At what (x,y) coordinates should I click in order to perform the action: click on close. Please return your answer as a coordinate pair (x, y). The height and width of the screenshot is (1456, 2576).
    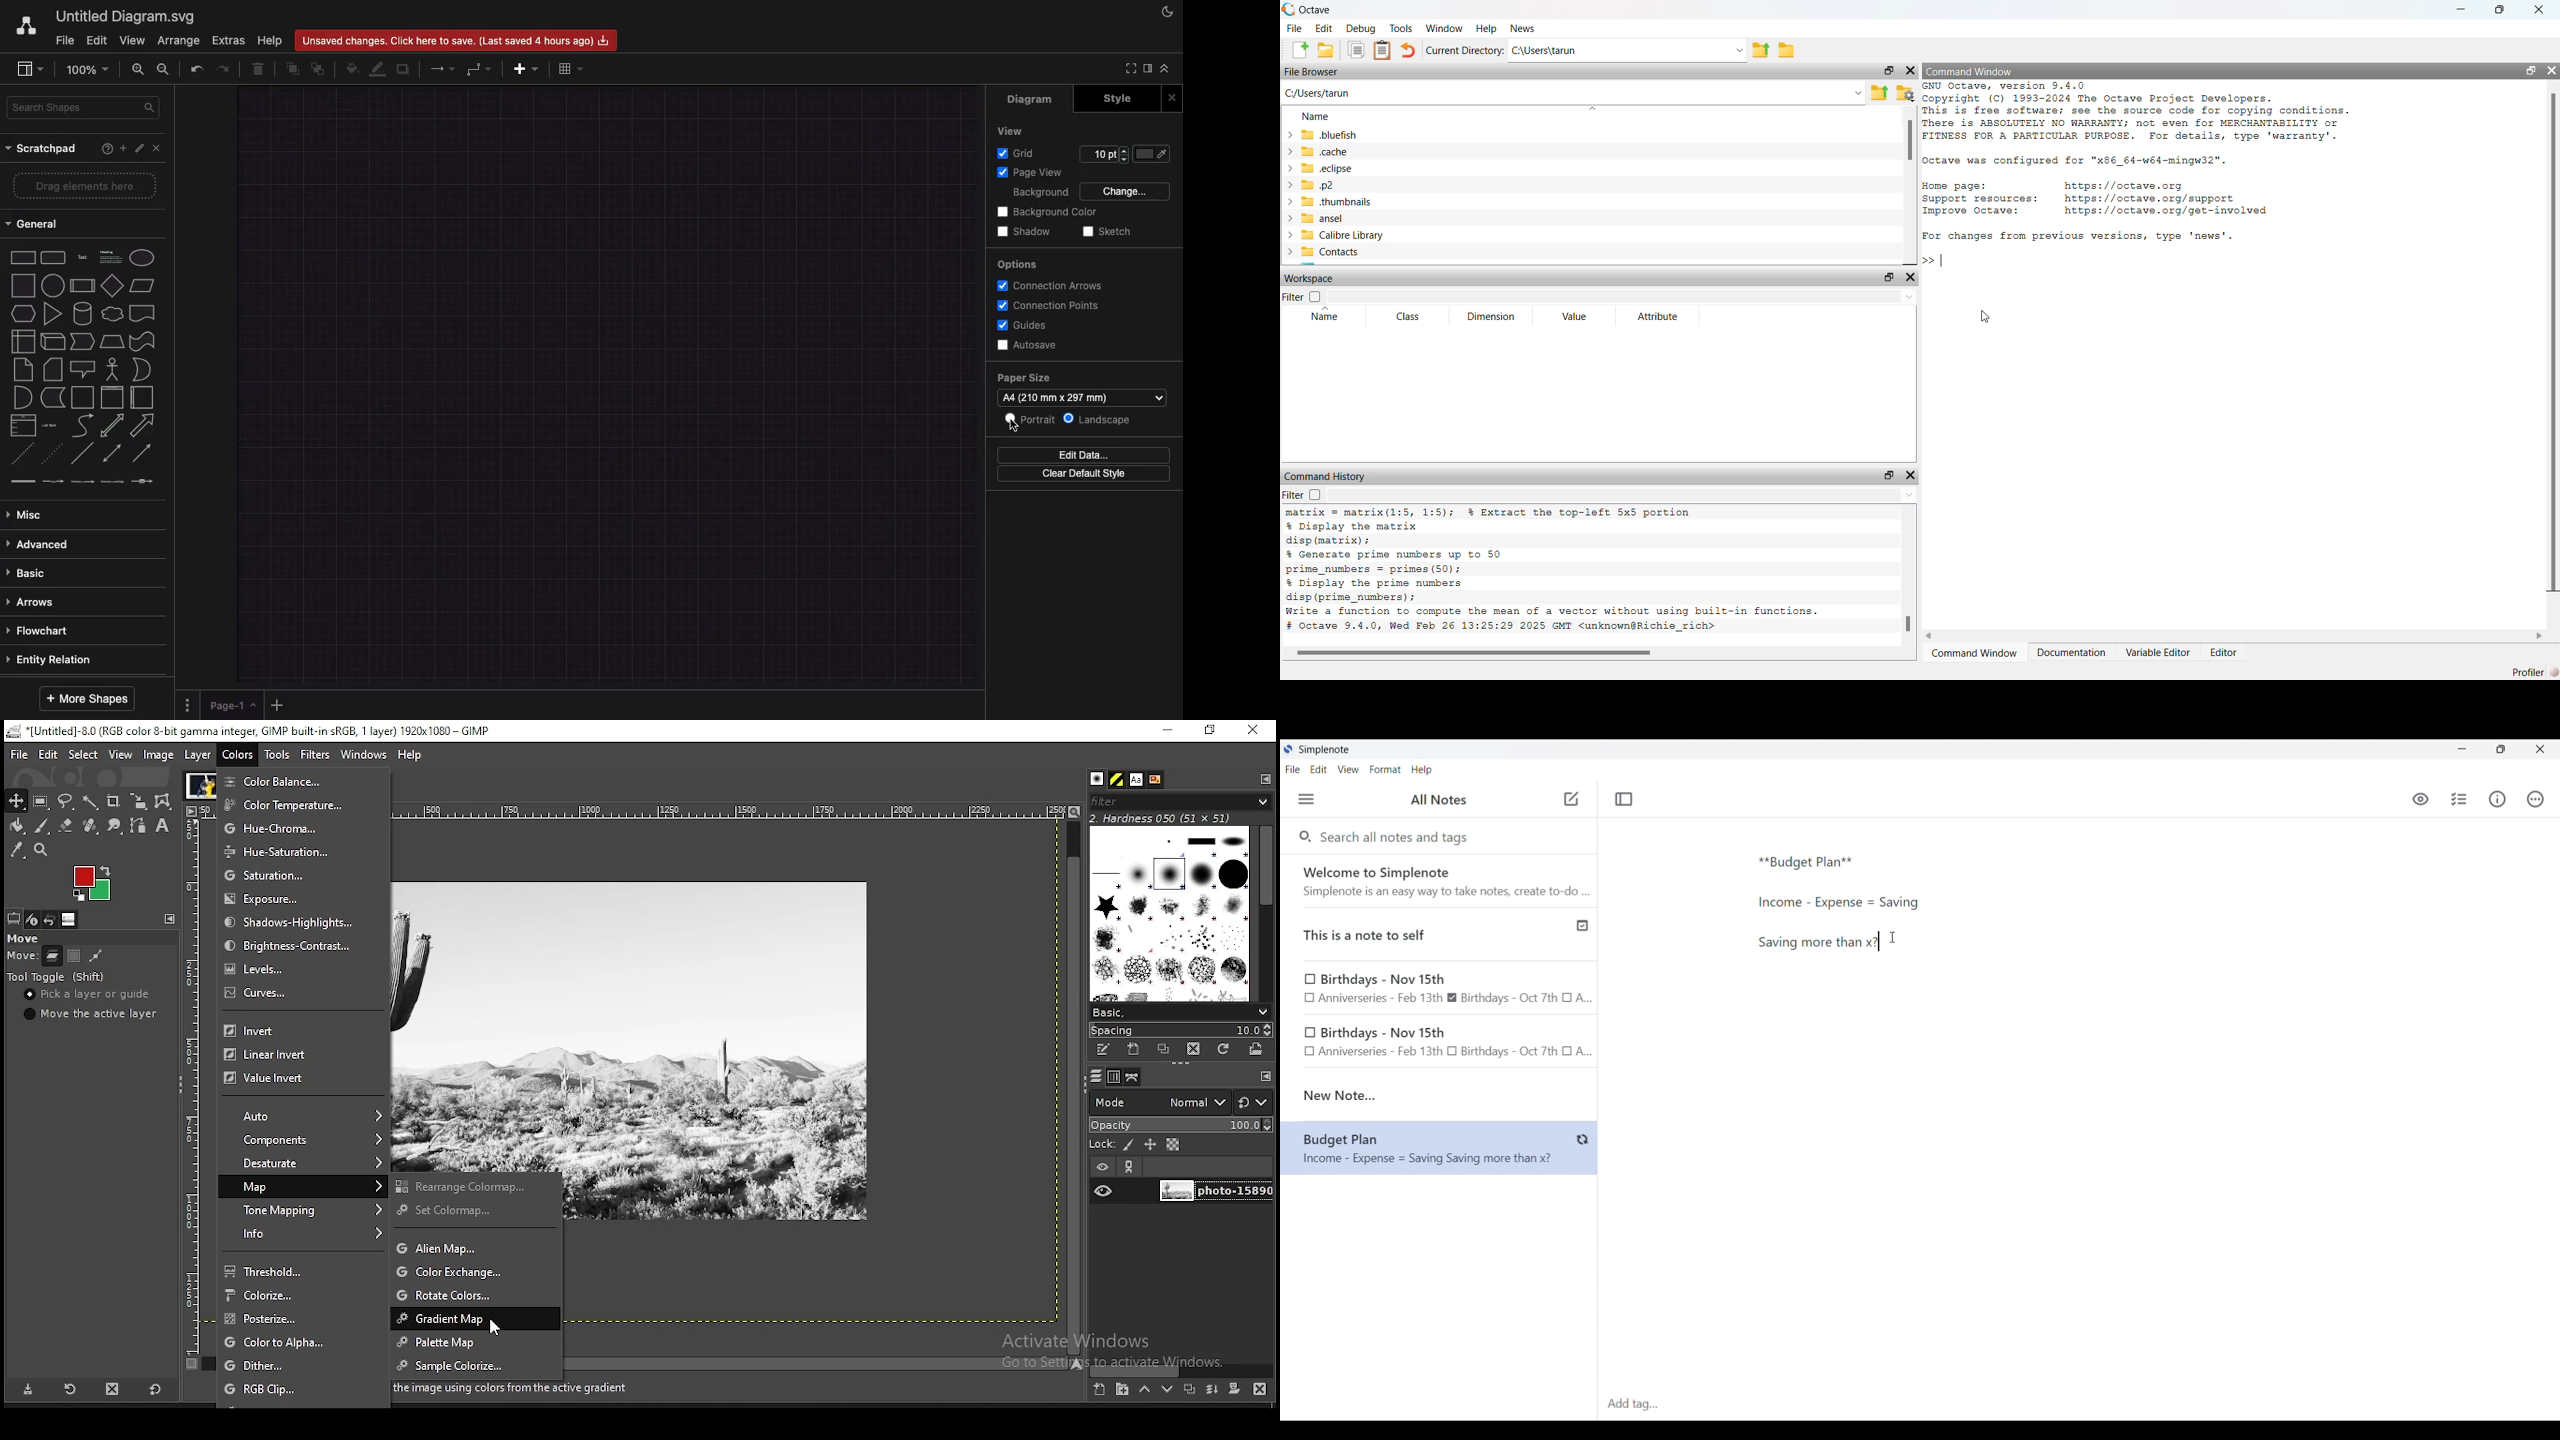
    Looking at the image, I should click on (2551, 70).